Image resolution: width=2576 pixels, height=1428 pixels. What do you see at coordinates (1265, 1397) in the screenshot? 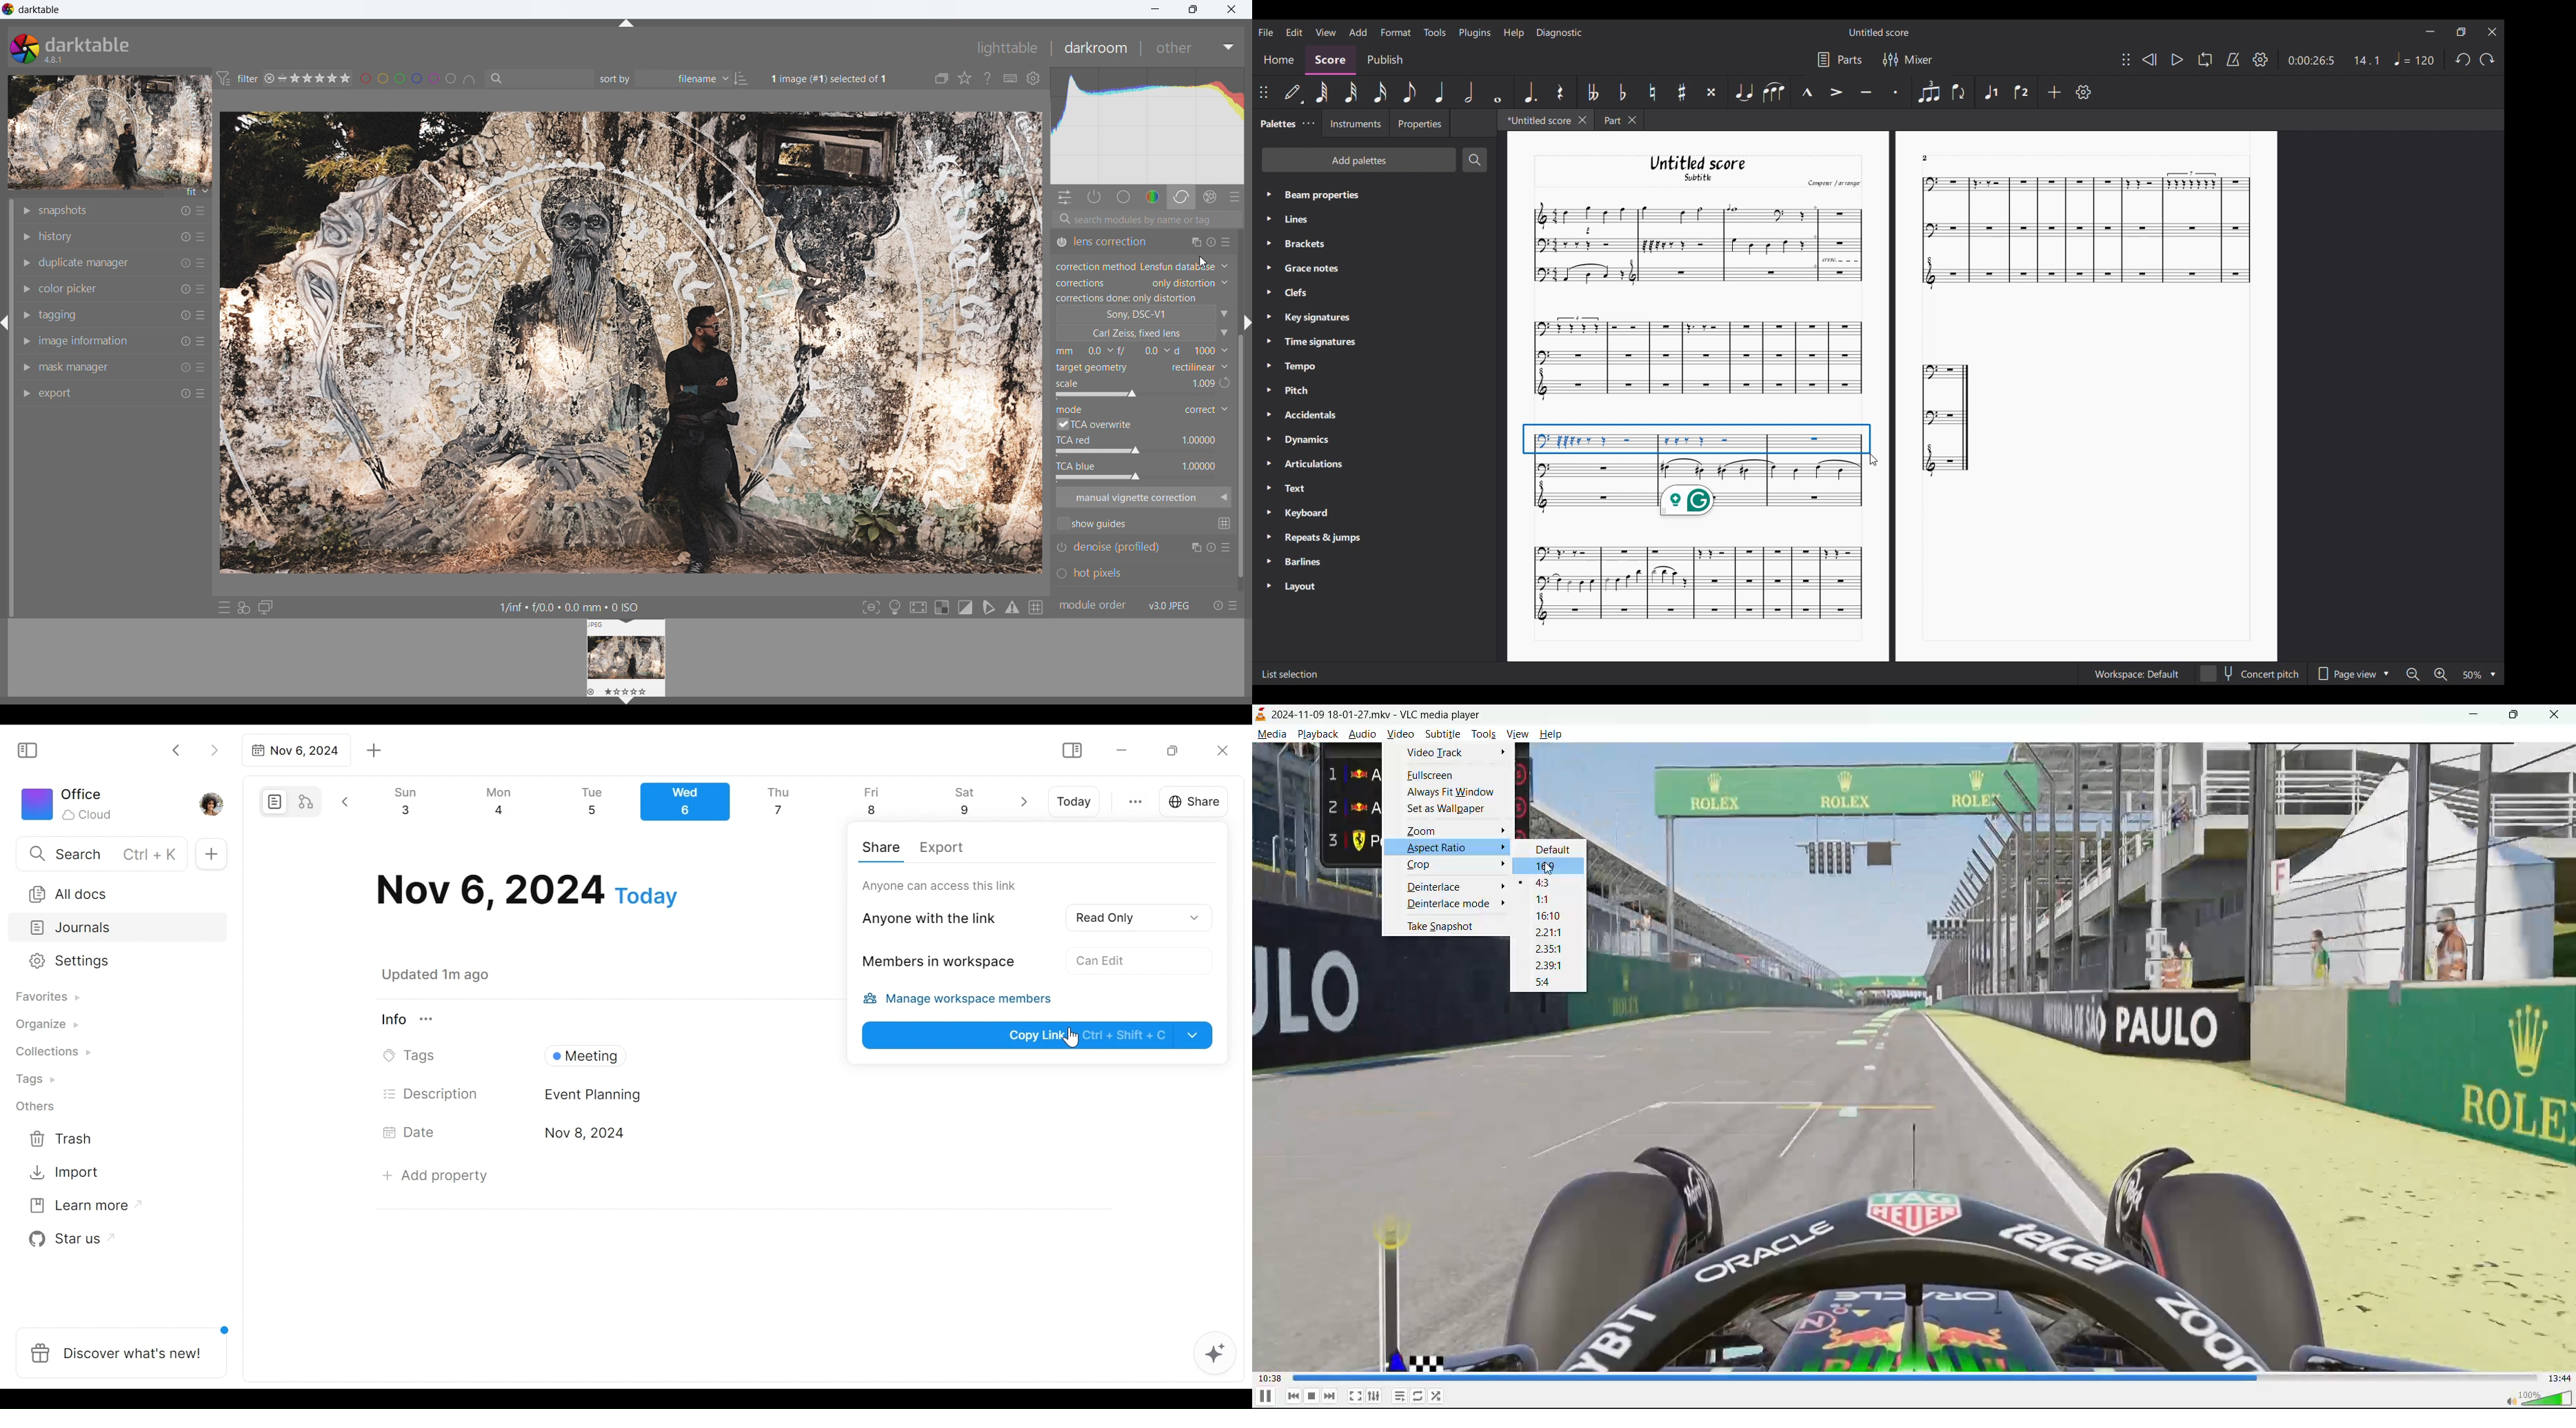
I see `pause` at bounding box center [1265, 1397].